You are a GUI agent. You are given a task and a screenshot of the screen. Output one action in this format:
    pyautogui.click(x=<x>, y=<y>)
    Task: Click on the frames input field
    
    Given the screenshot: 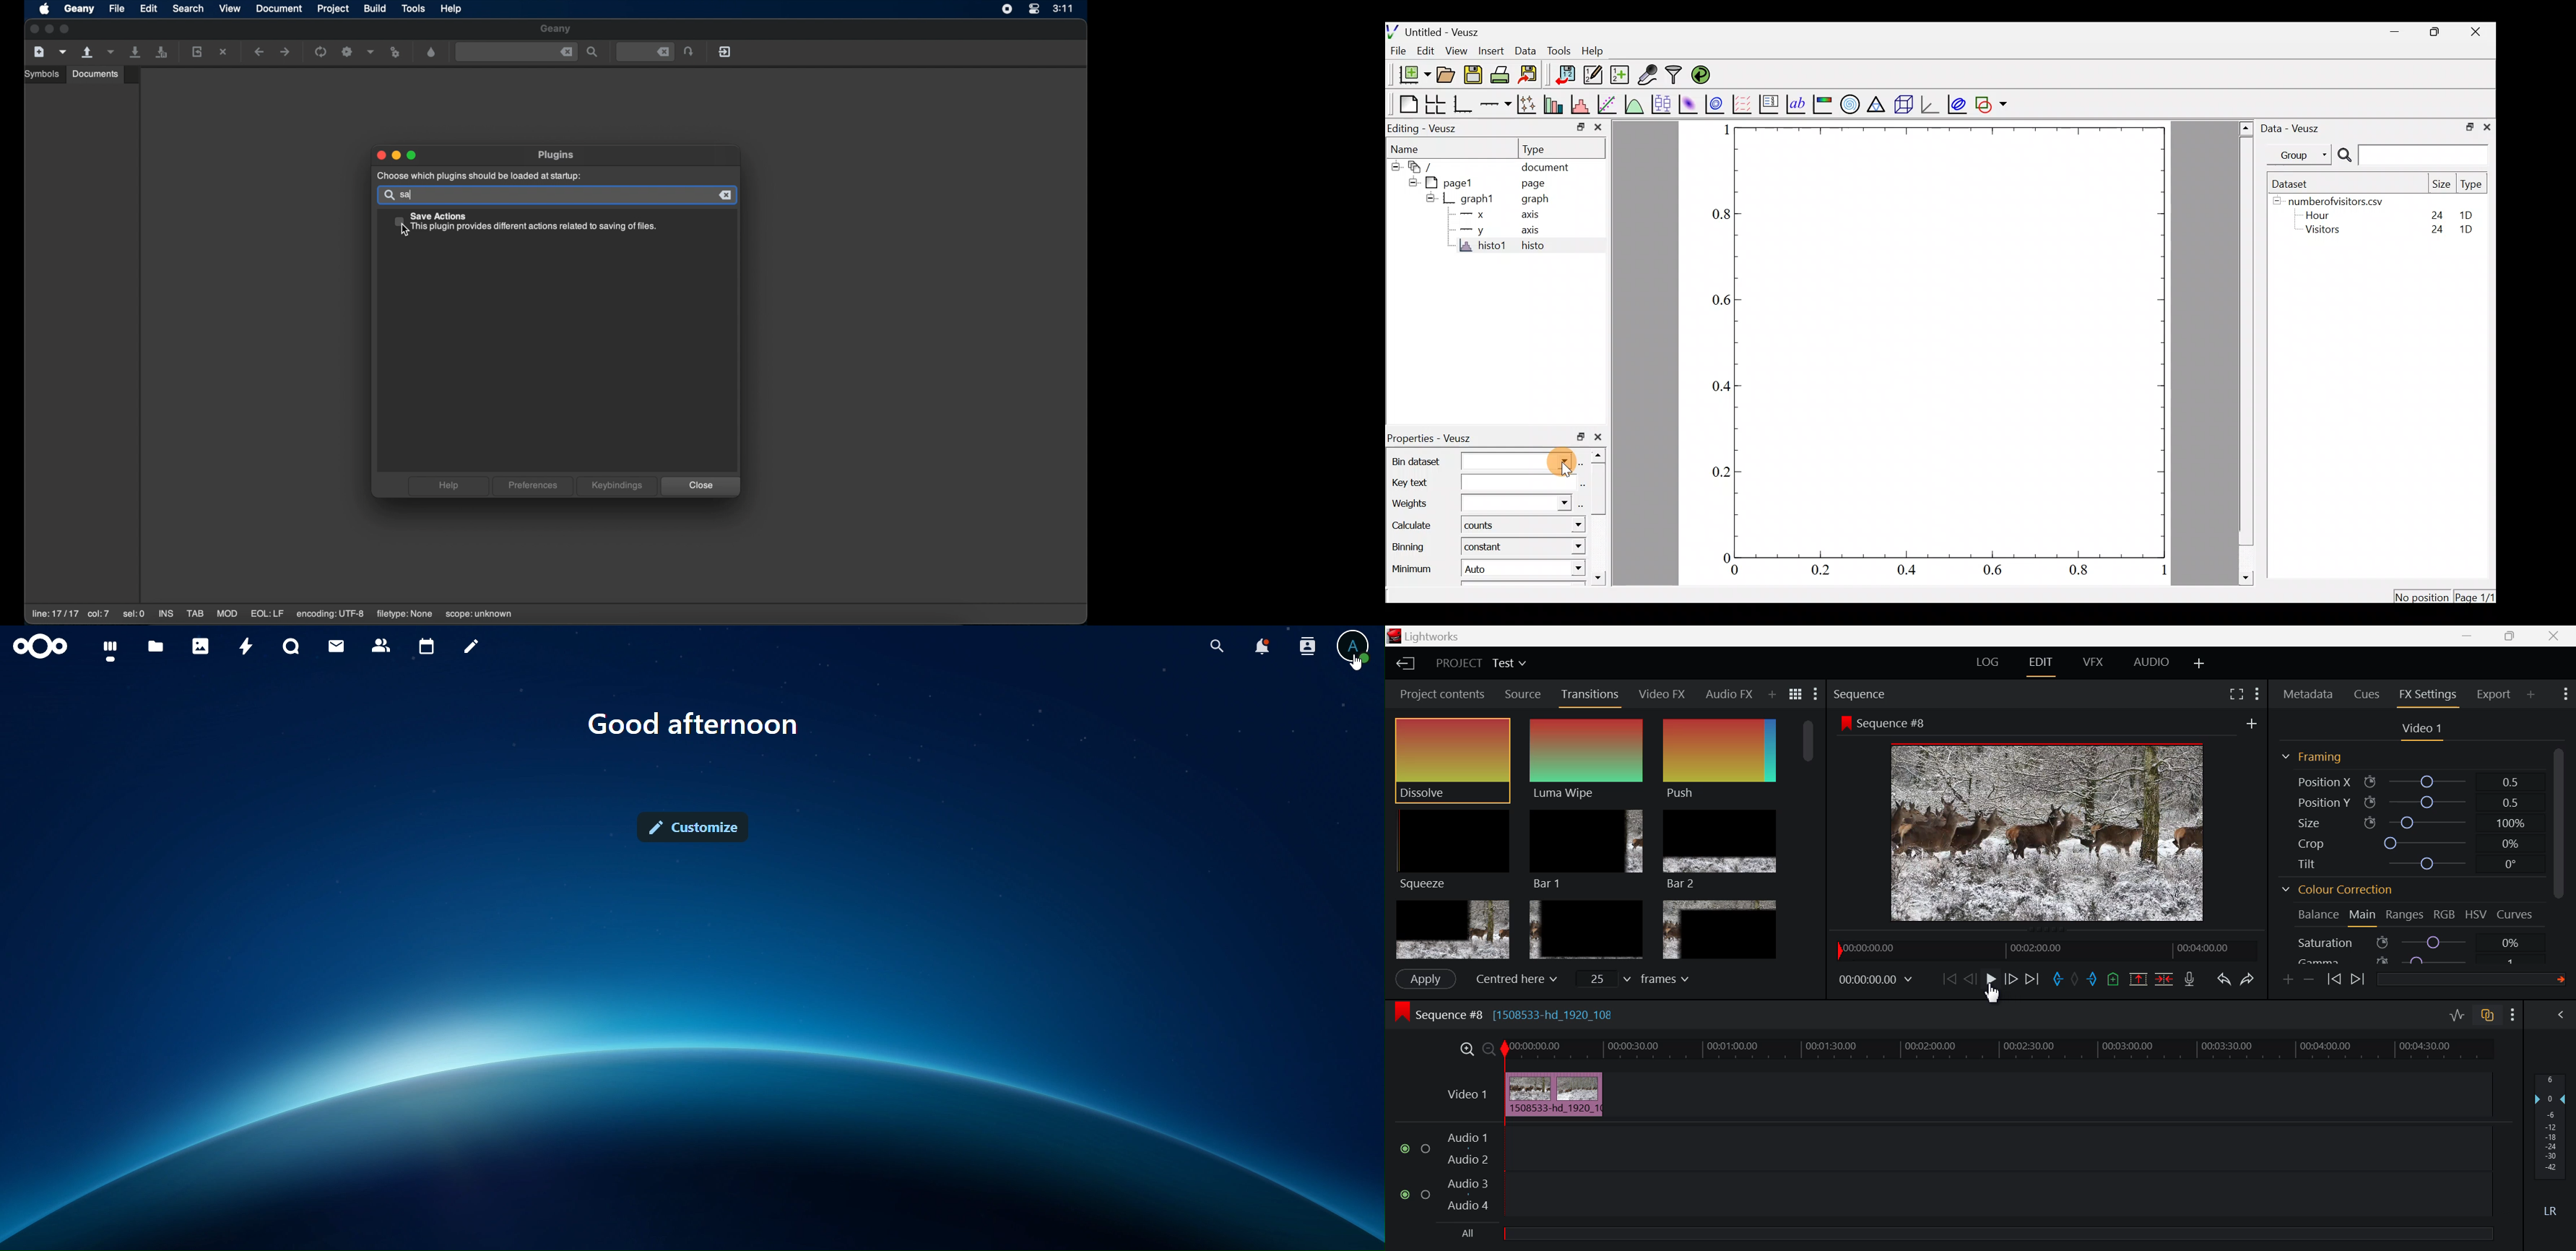 What is the action you would take?
    pyautogui.click(x=1644, y=977)
    